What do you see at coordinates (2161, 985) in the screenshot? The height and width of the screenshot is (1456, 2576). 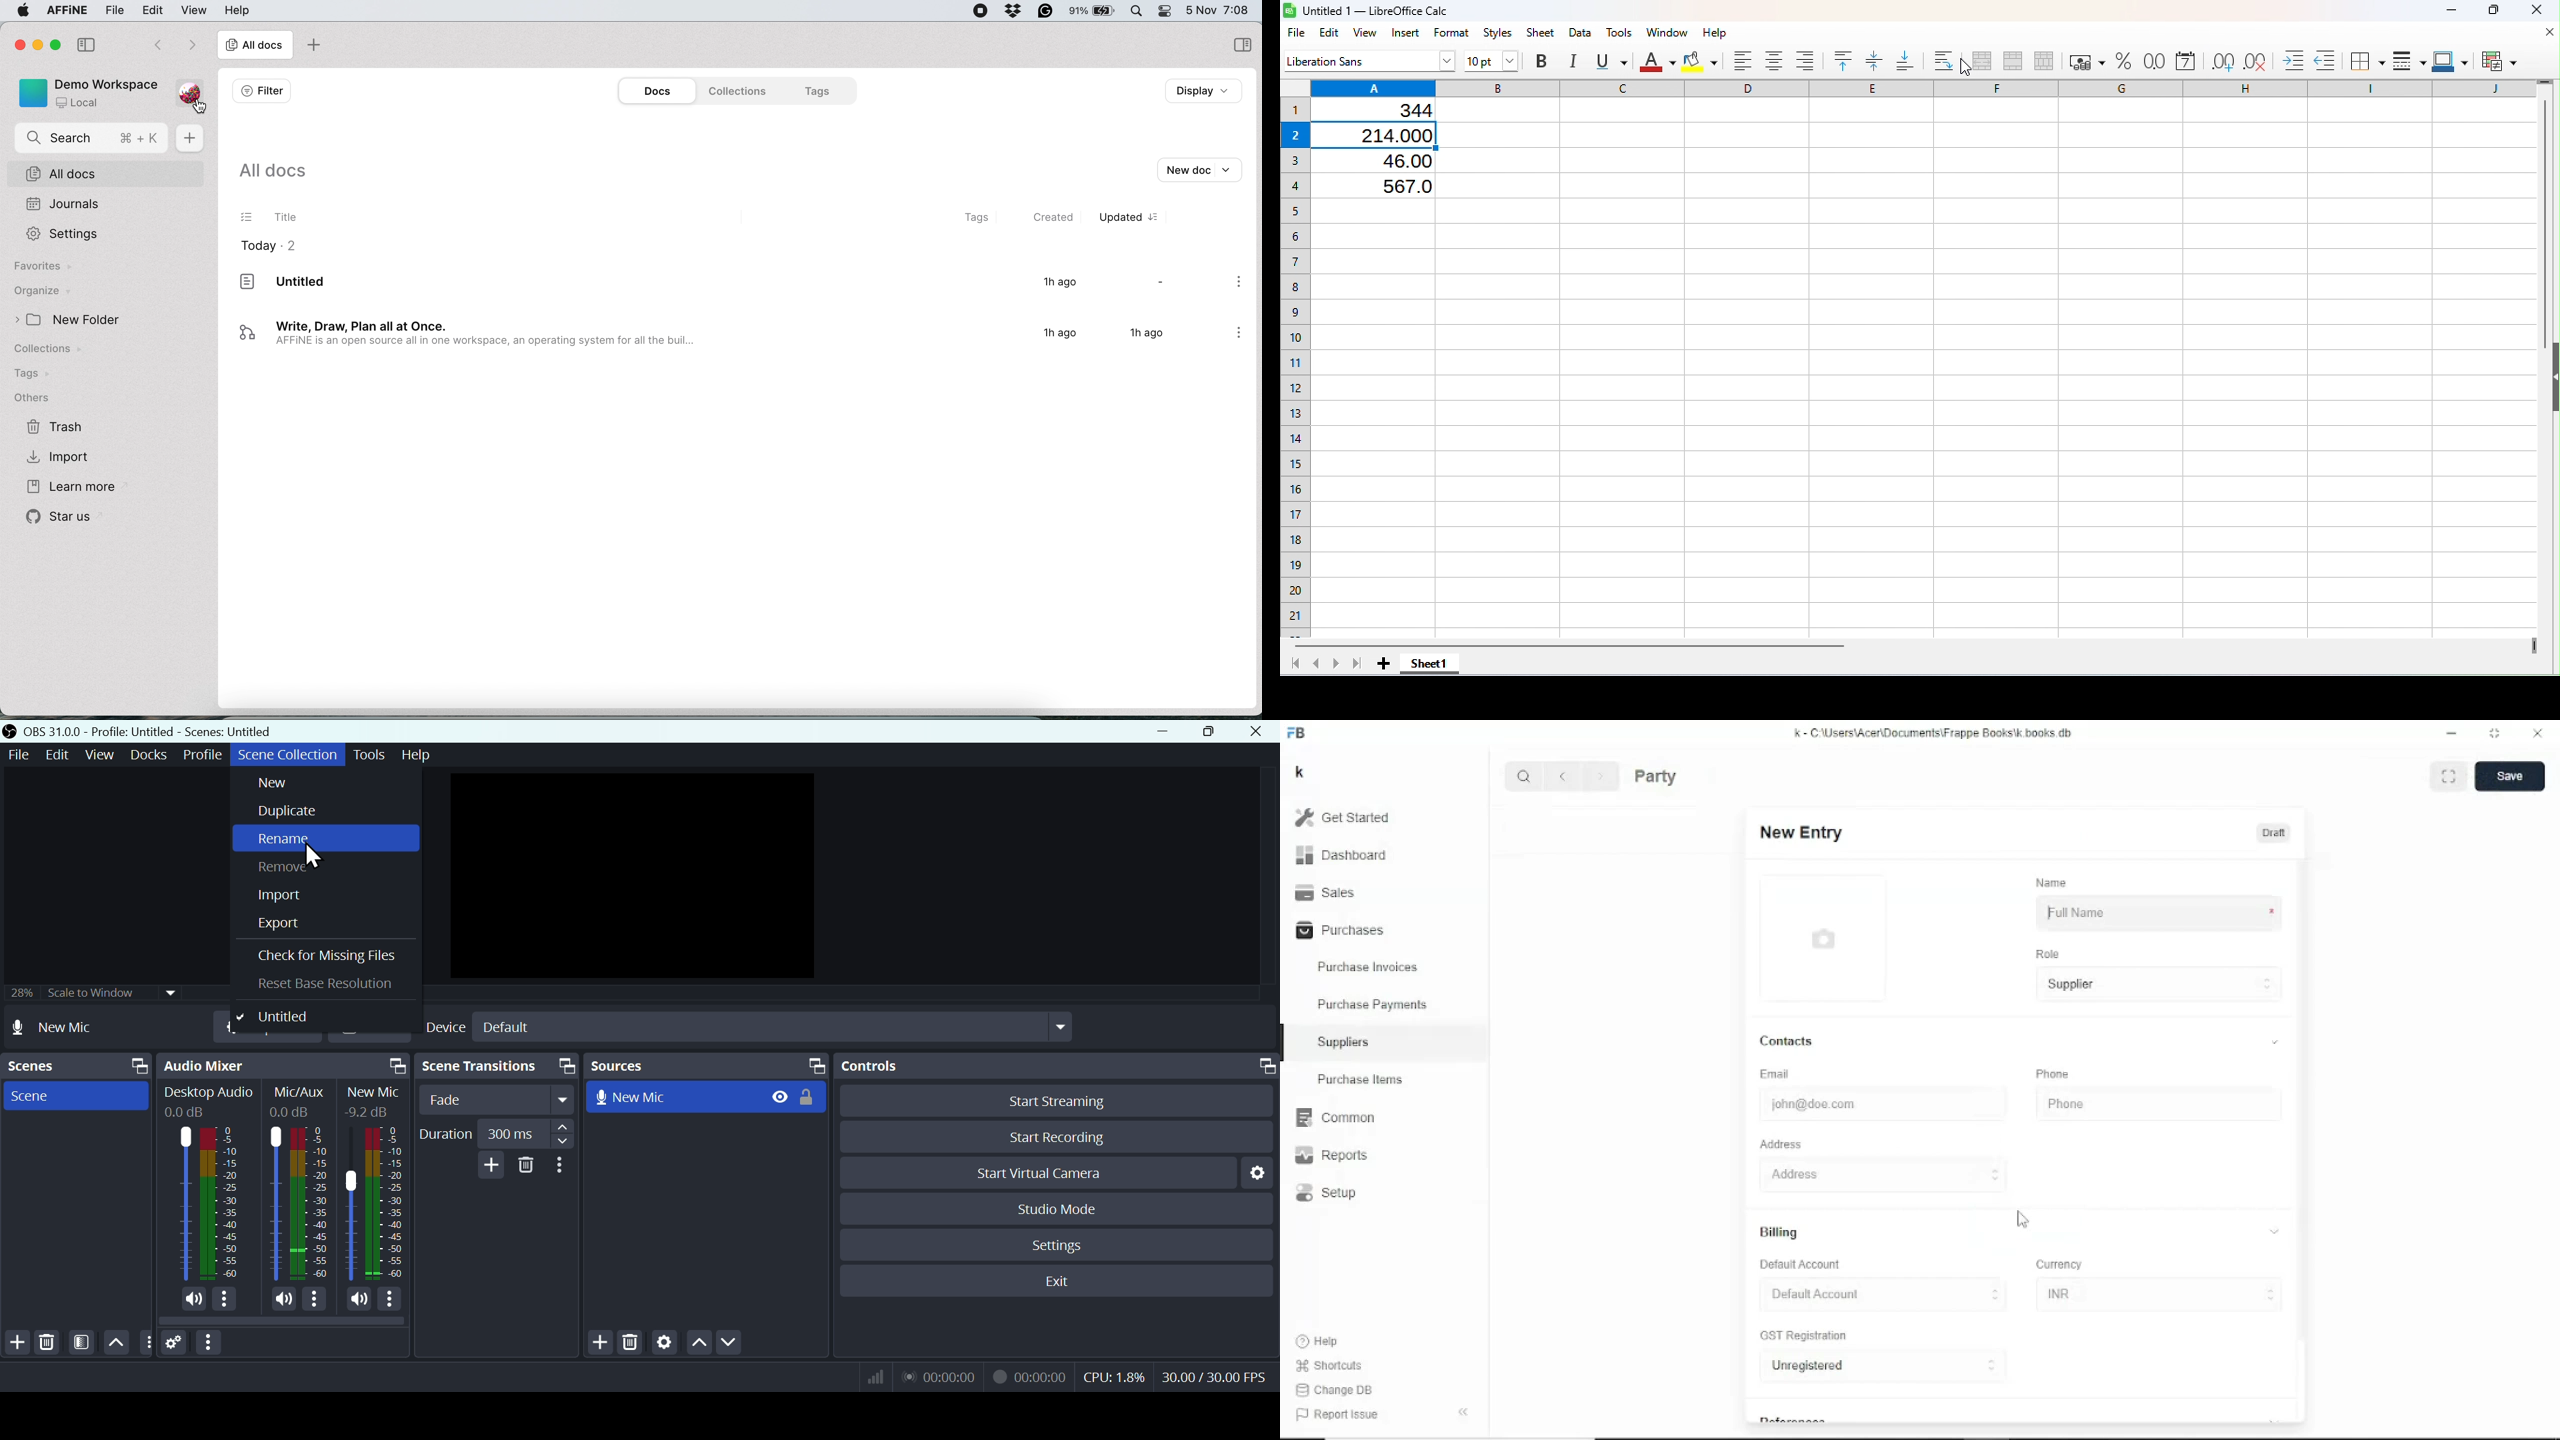 I see `Supplier` at bounding box center [2161, 985].